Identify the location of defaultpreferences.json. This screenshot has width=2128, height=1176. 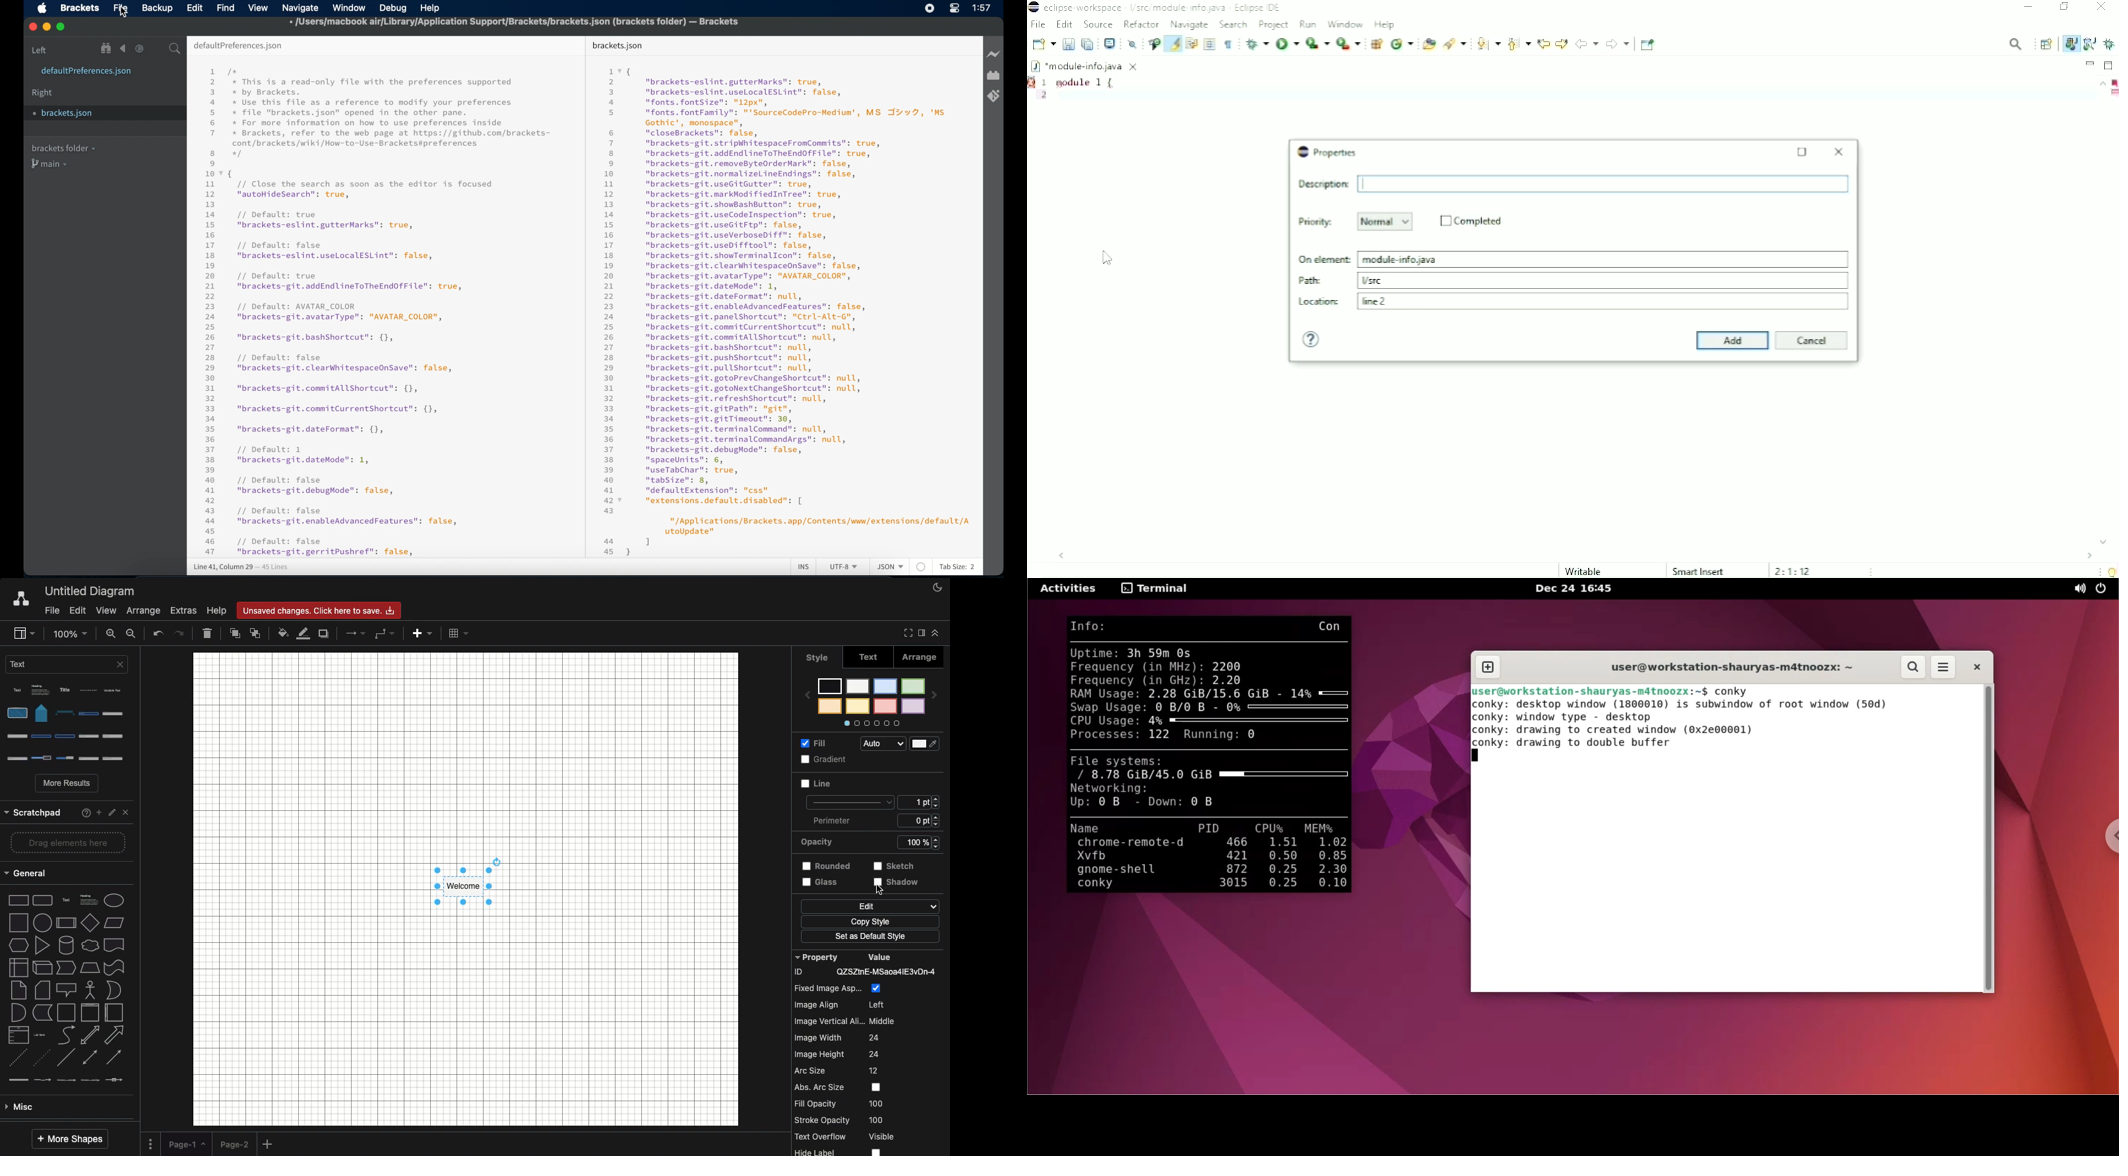
(87, 72).